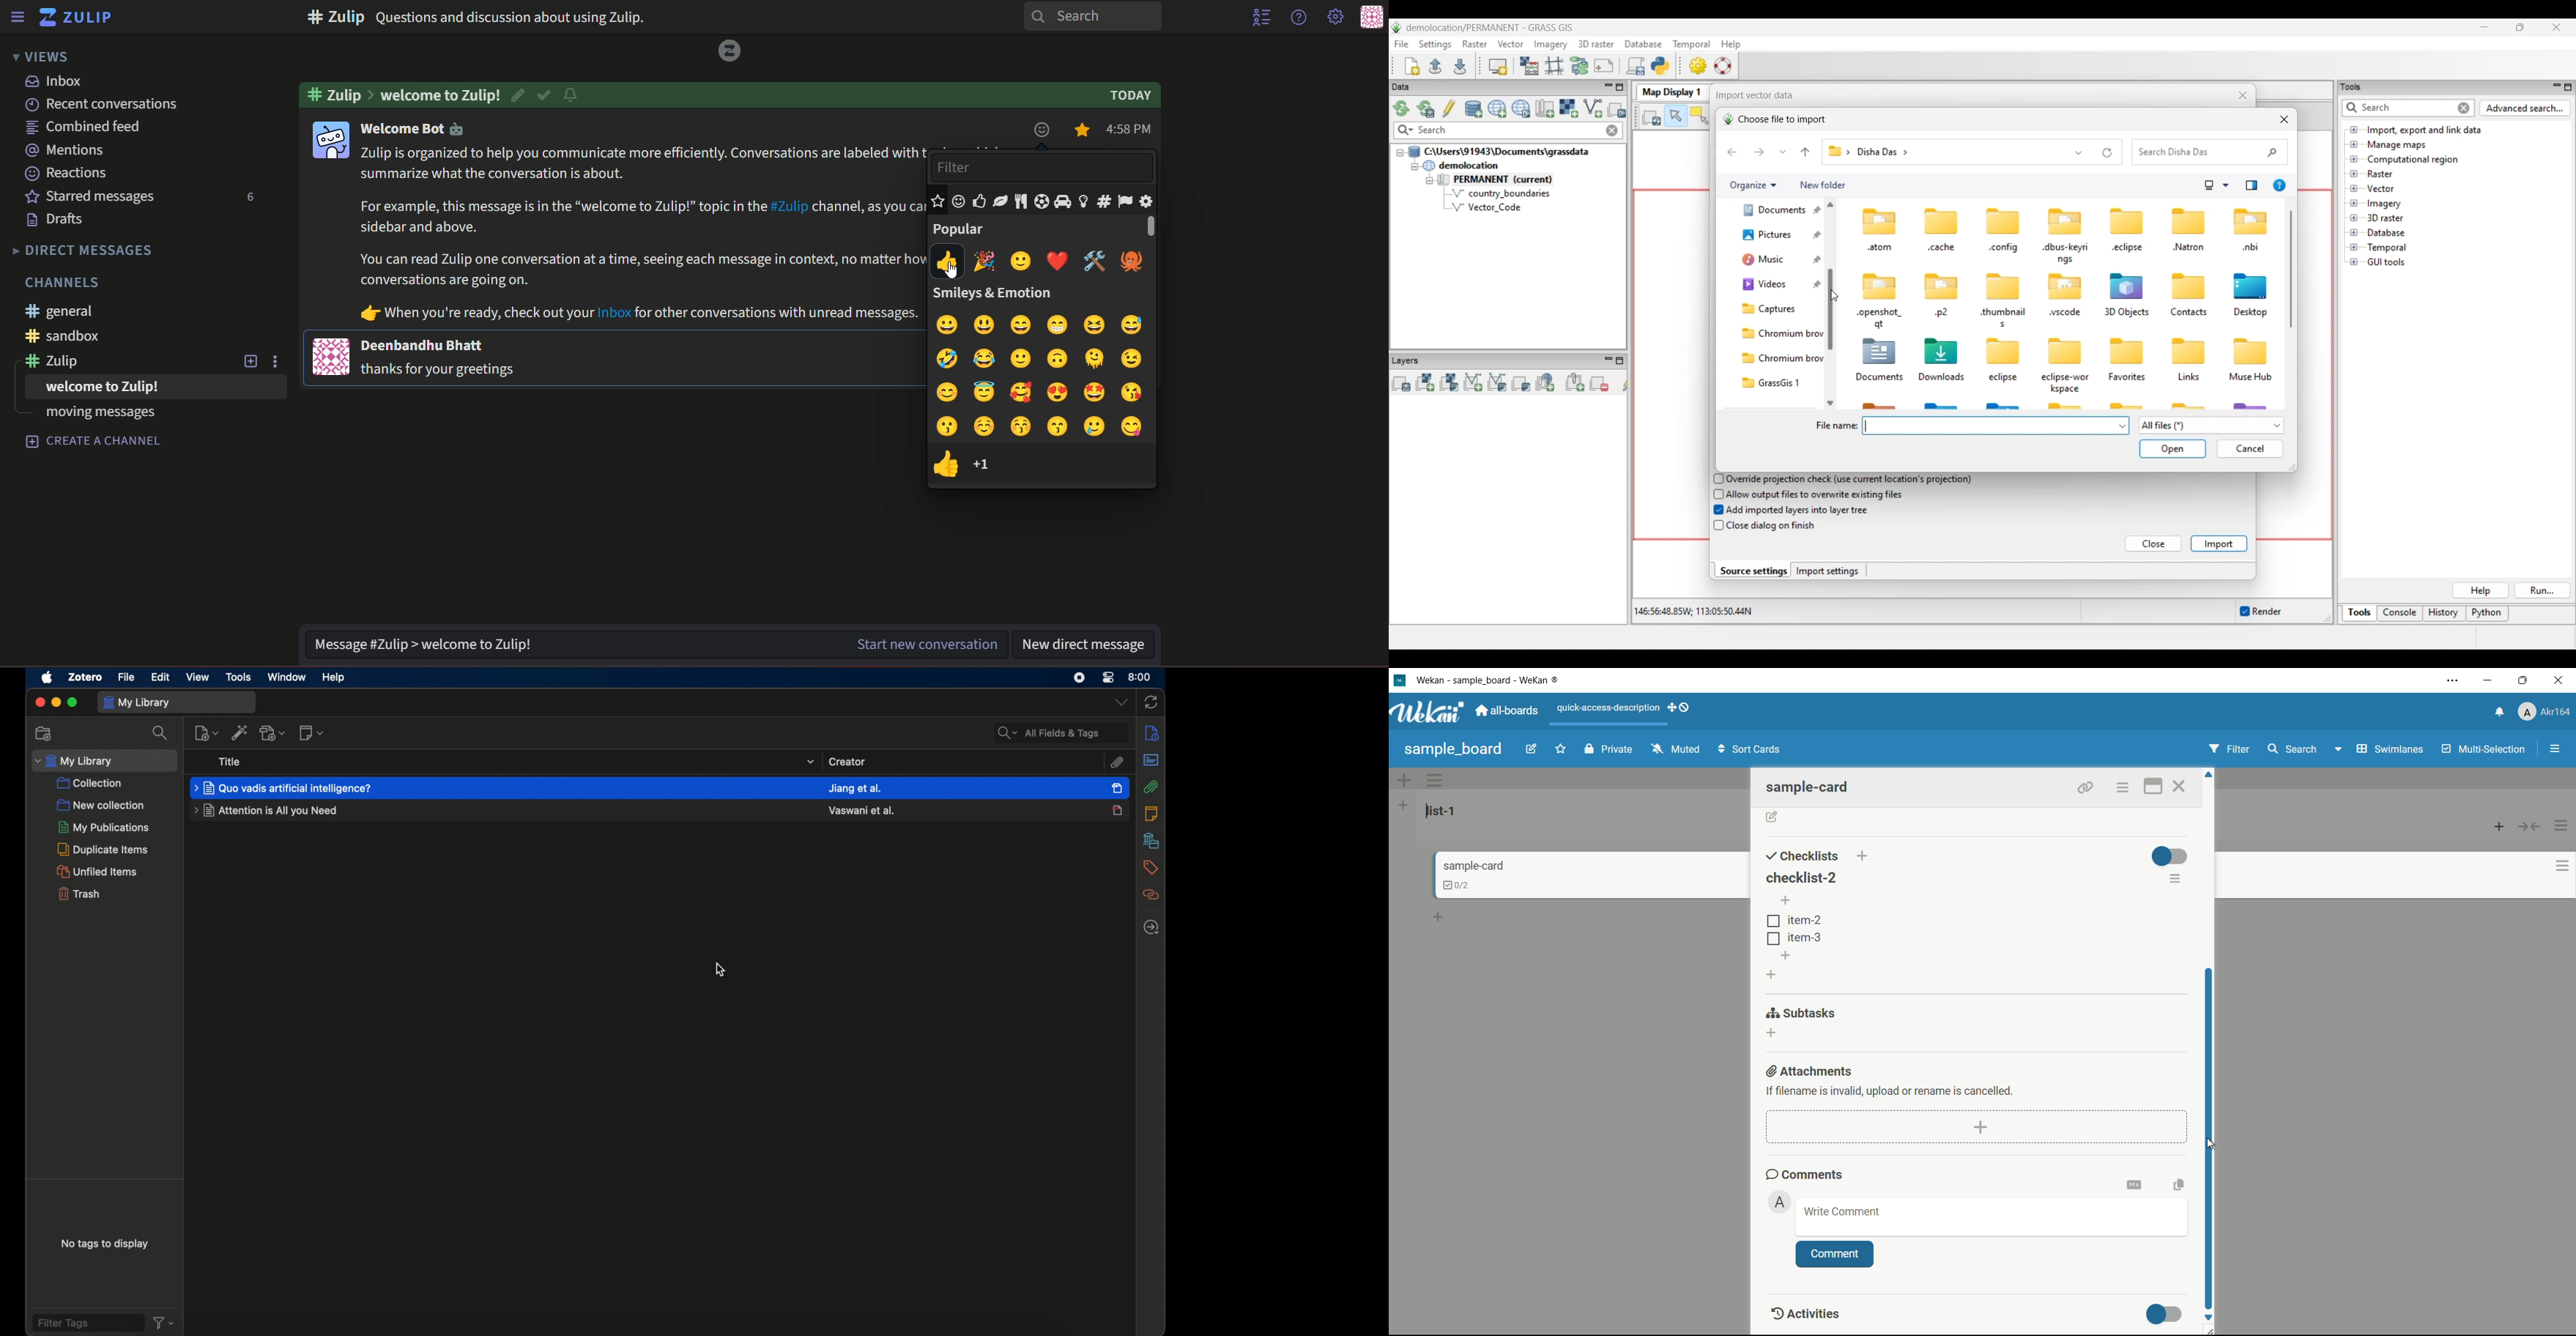 Image resolution: width=2576 pixels, height=1344 pixels. What do you see at coordinates (1152, 701) in the screenshot?
I see `sync` at bounding box center [1152, 701].